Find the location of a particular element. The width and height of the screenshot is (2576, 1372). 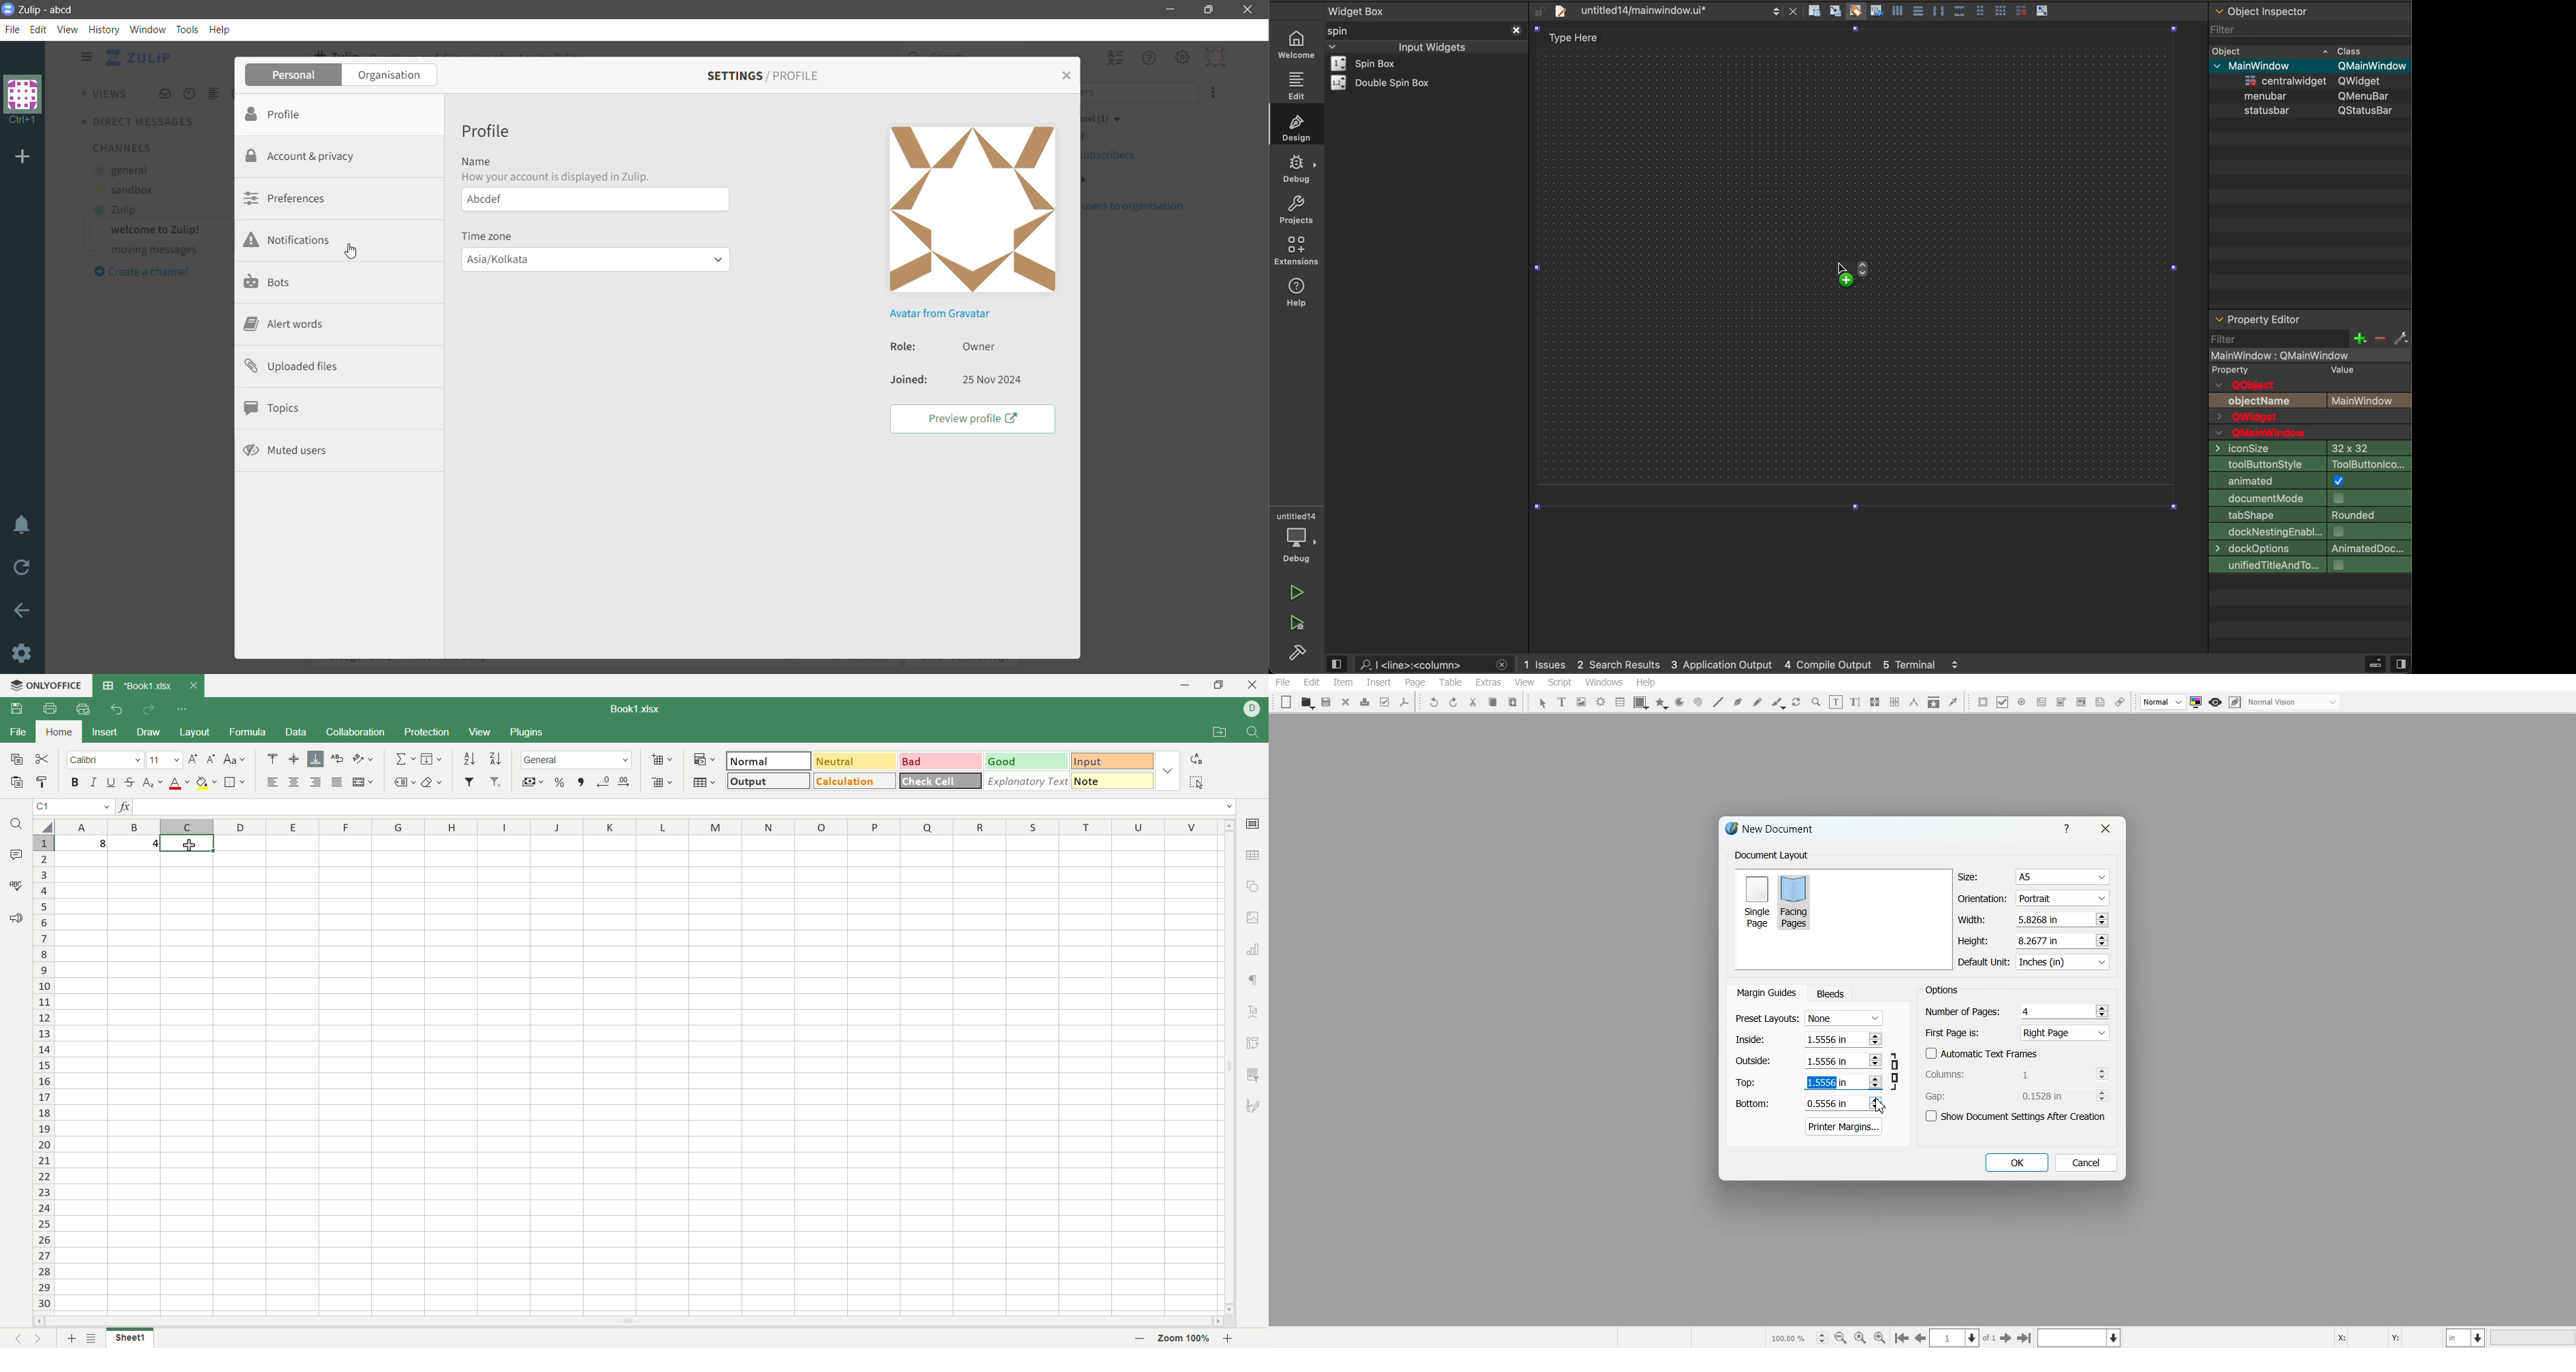

Toggle color  is located at coordinates (2197, 703).